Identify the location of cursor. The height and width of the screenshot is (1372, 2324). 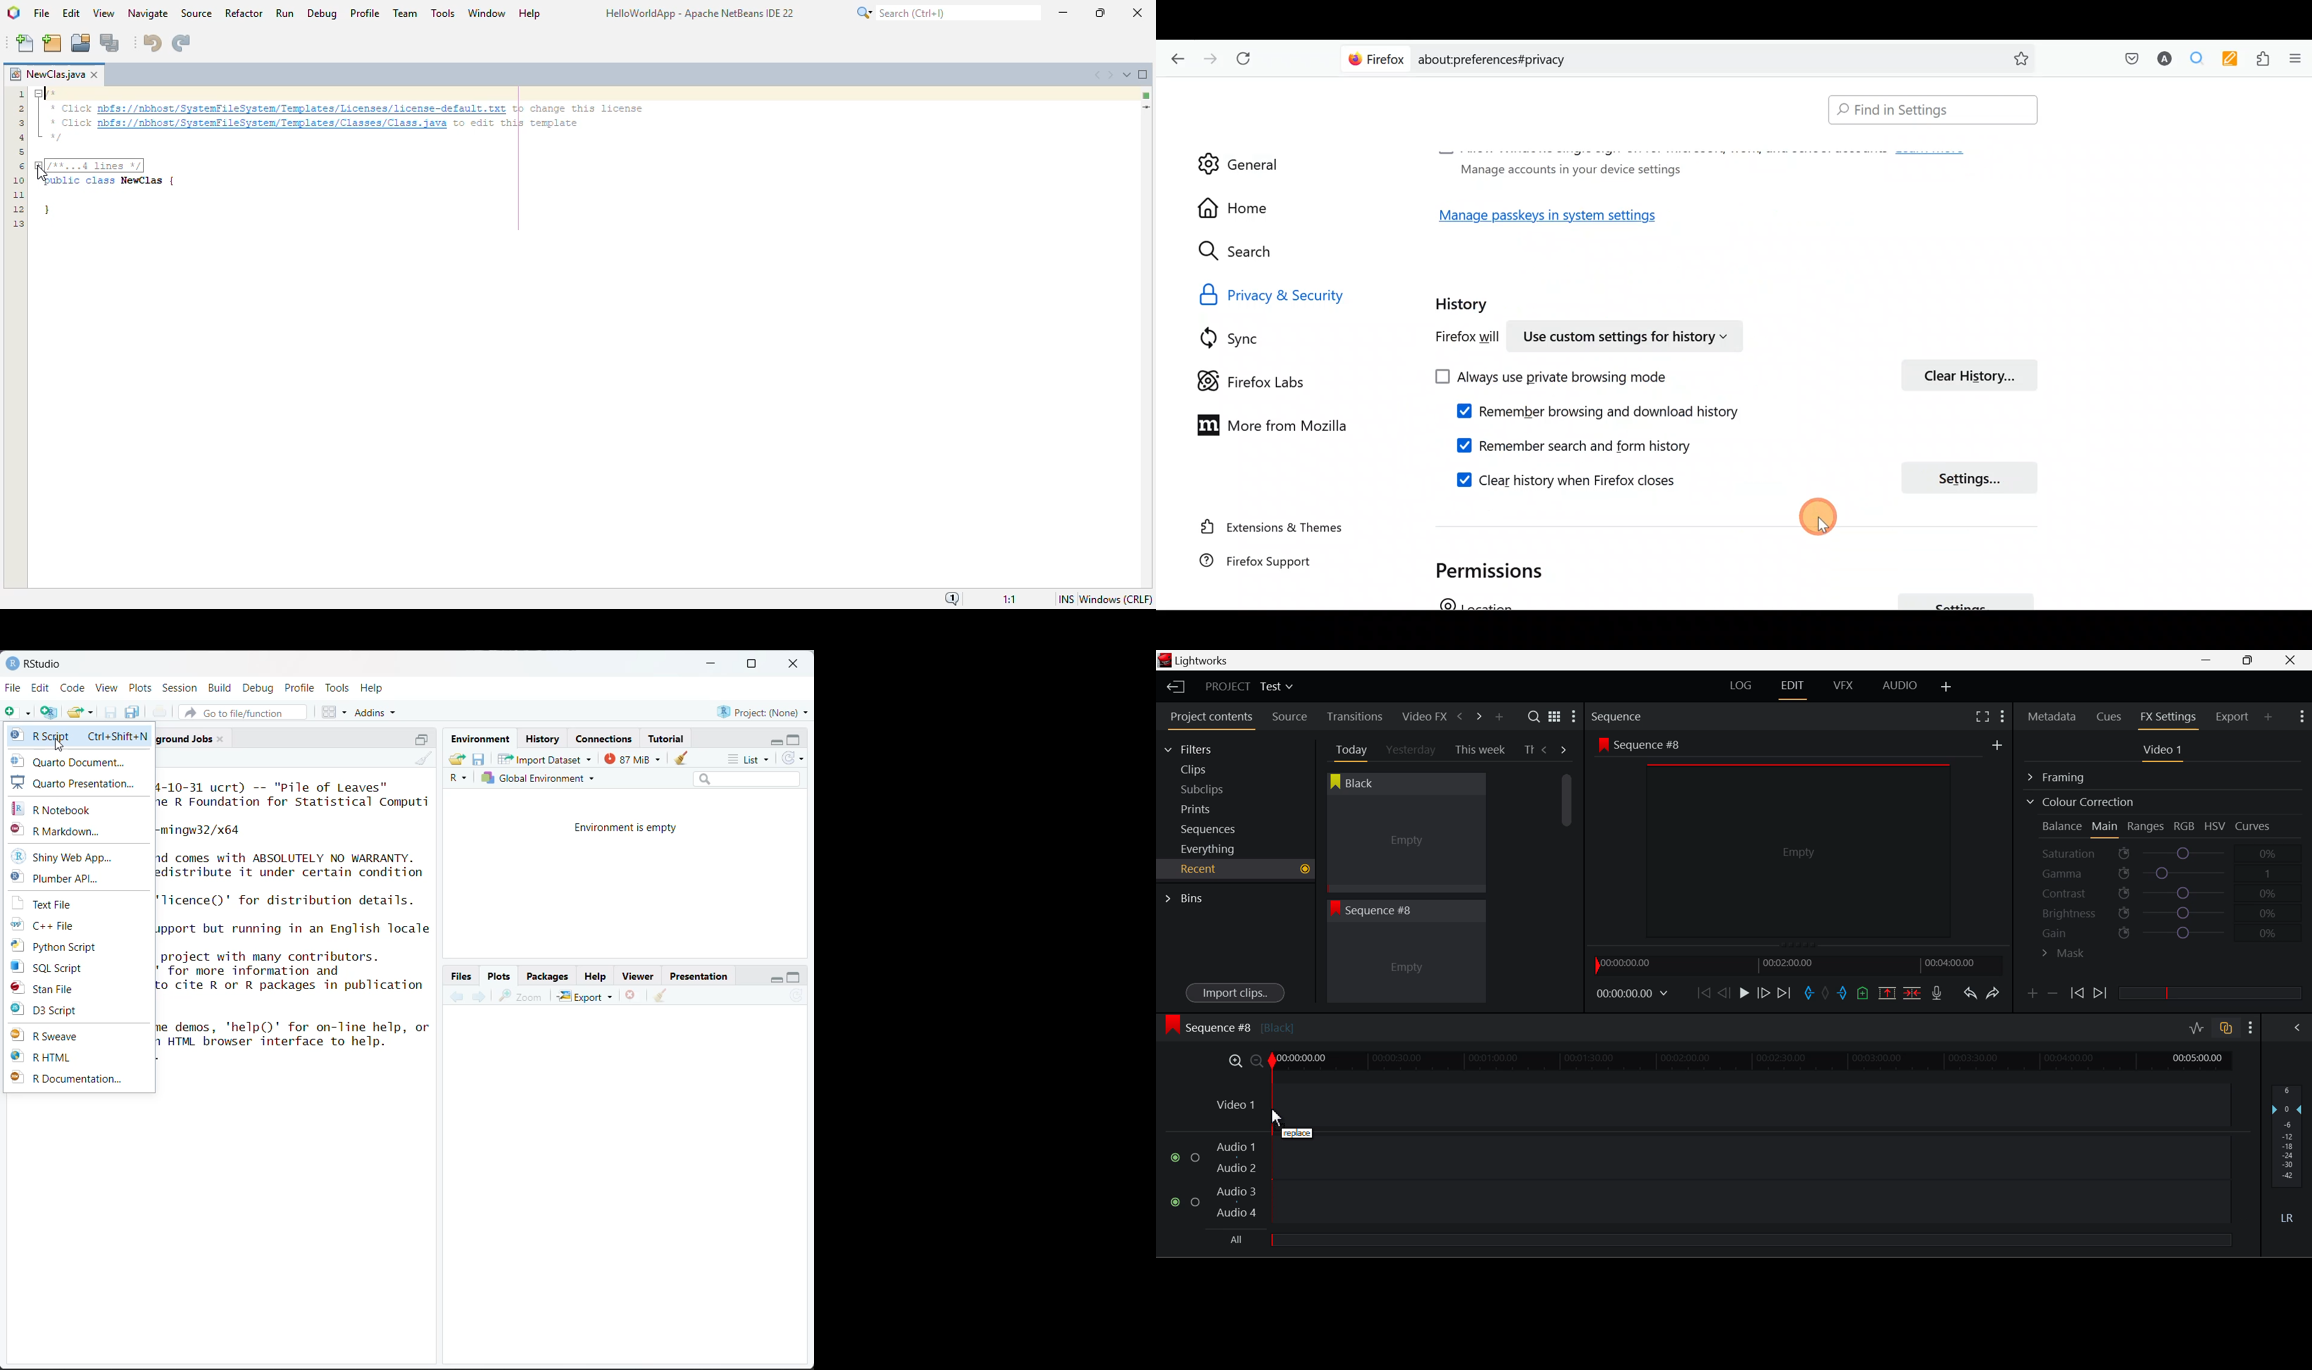
(58, 747).